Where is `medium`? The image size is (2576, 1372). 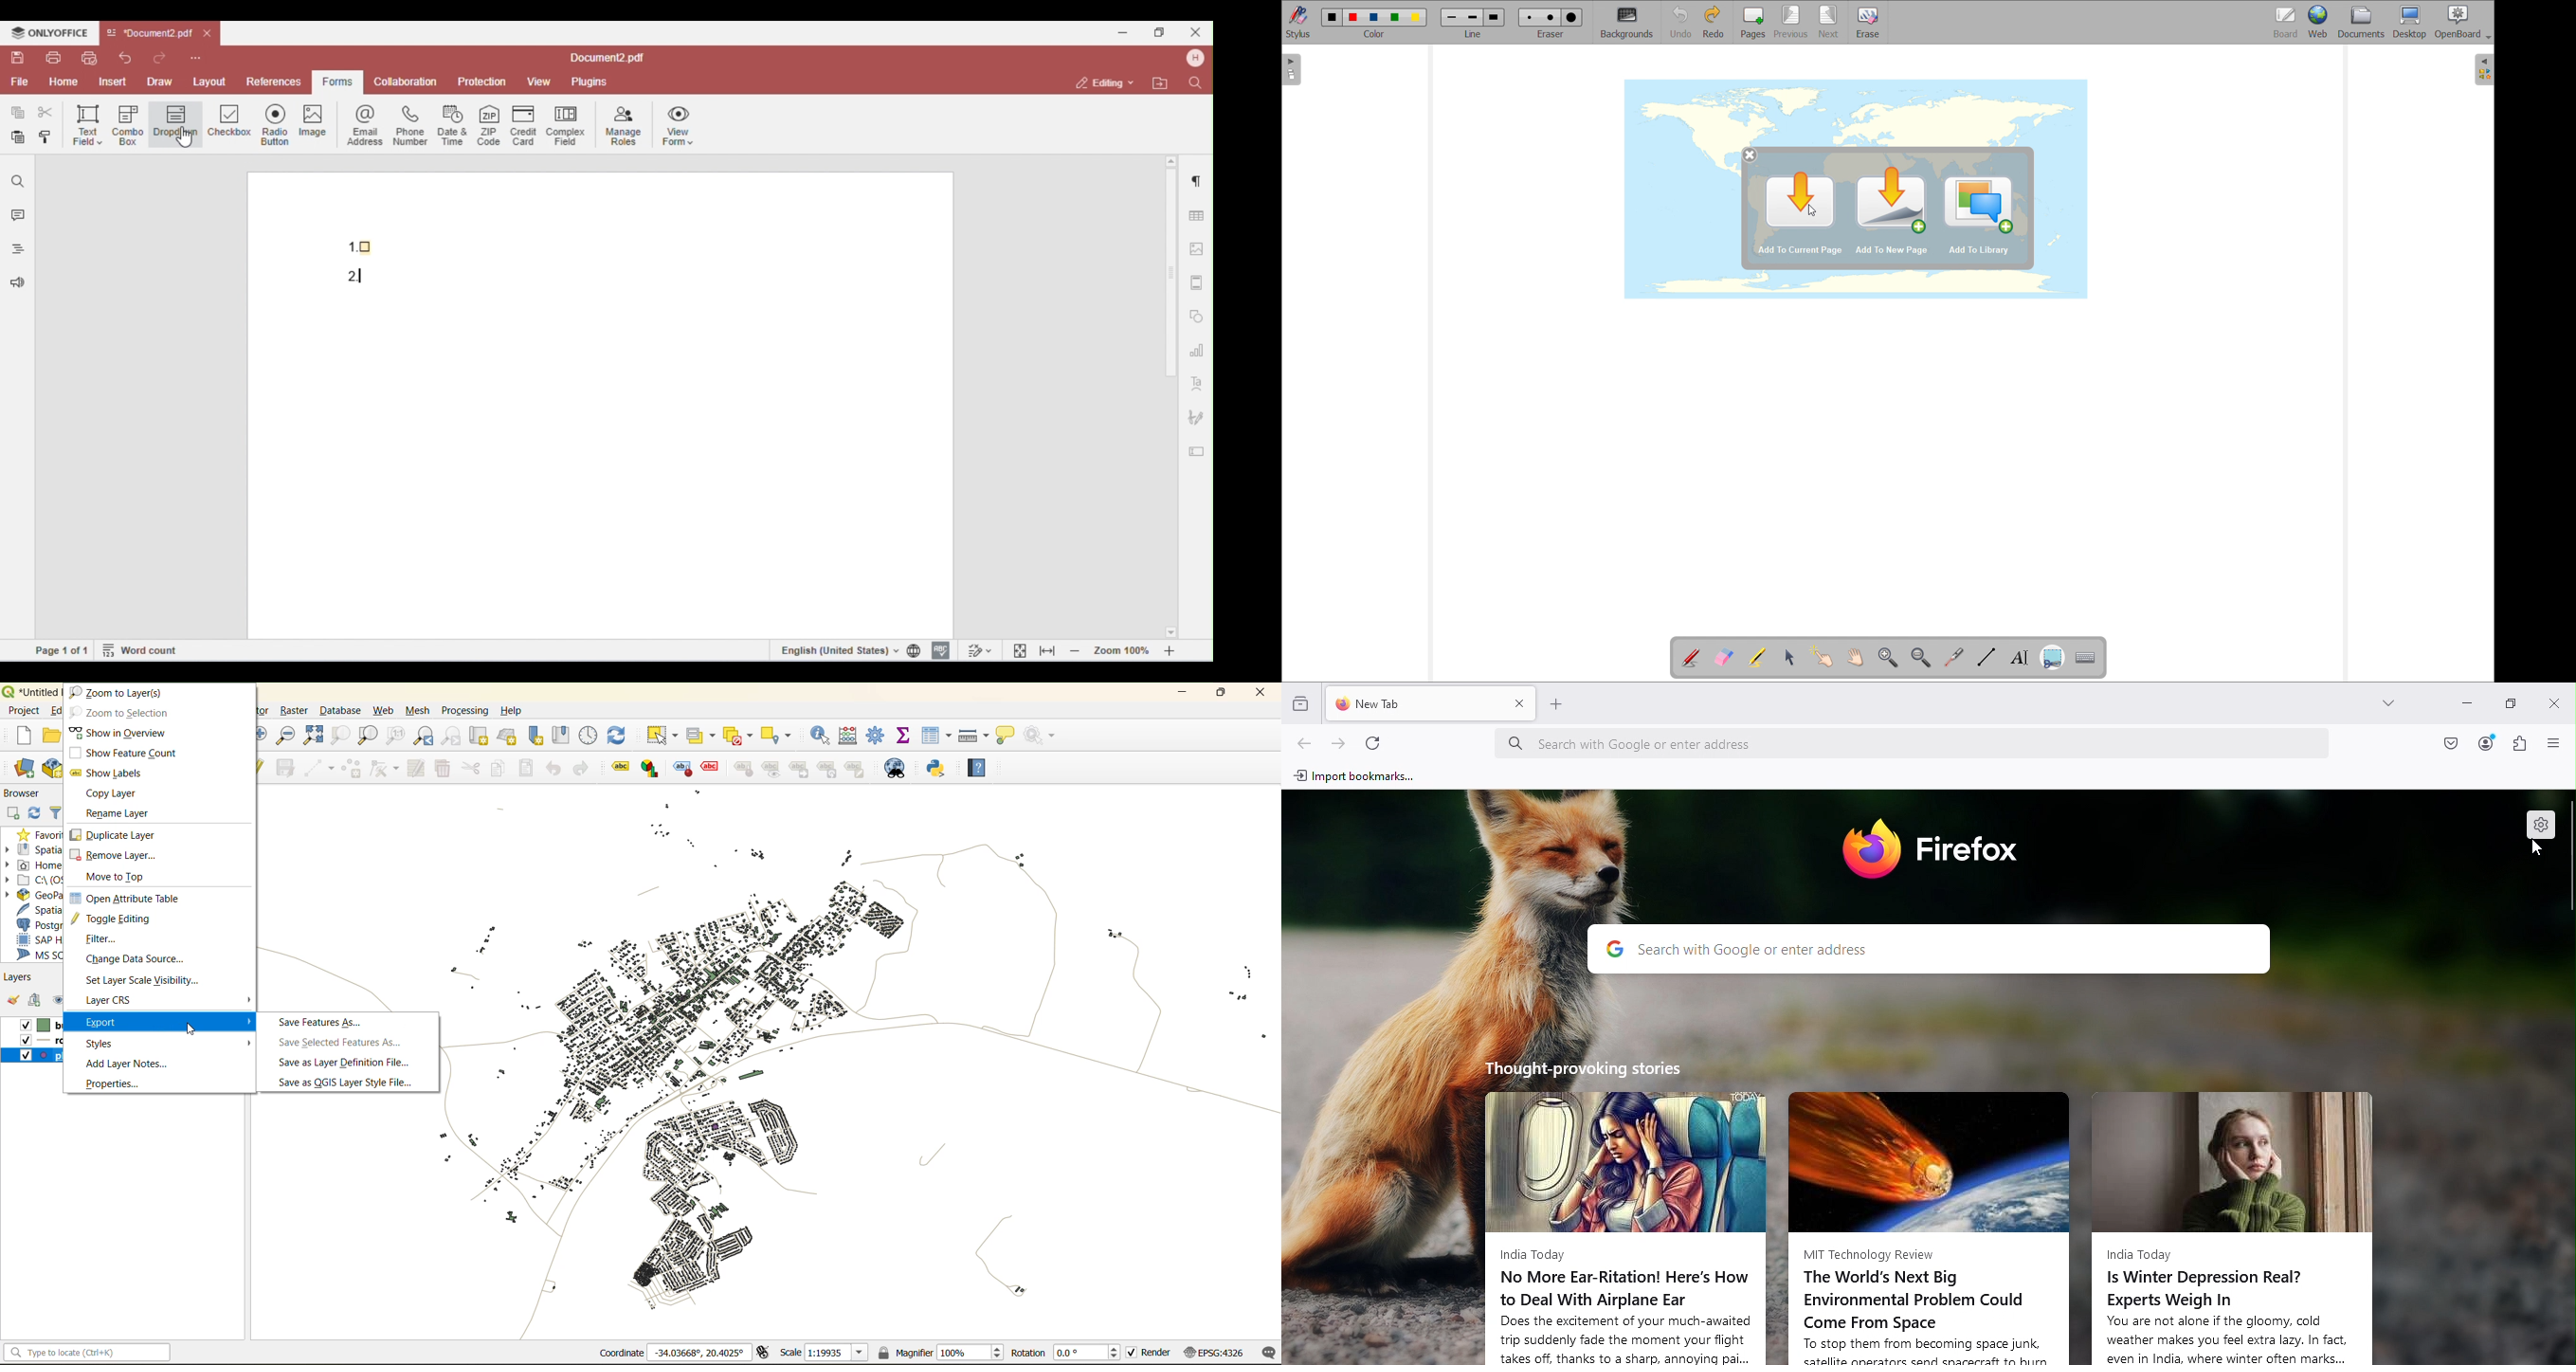
medium is located at coordinates (1552, 17).